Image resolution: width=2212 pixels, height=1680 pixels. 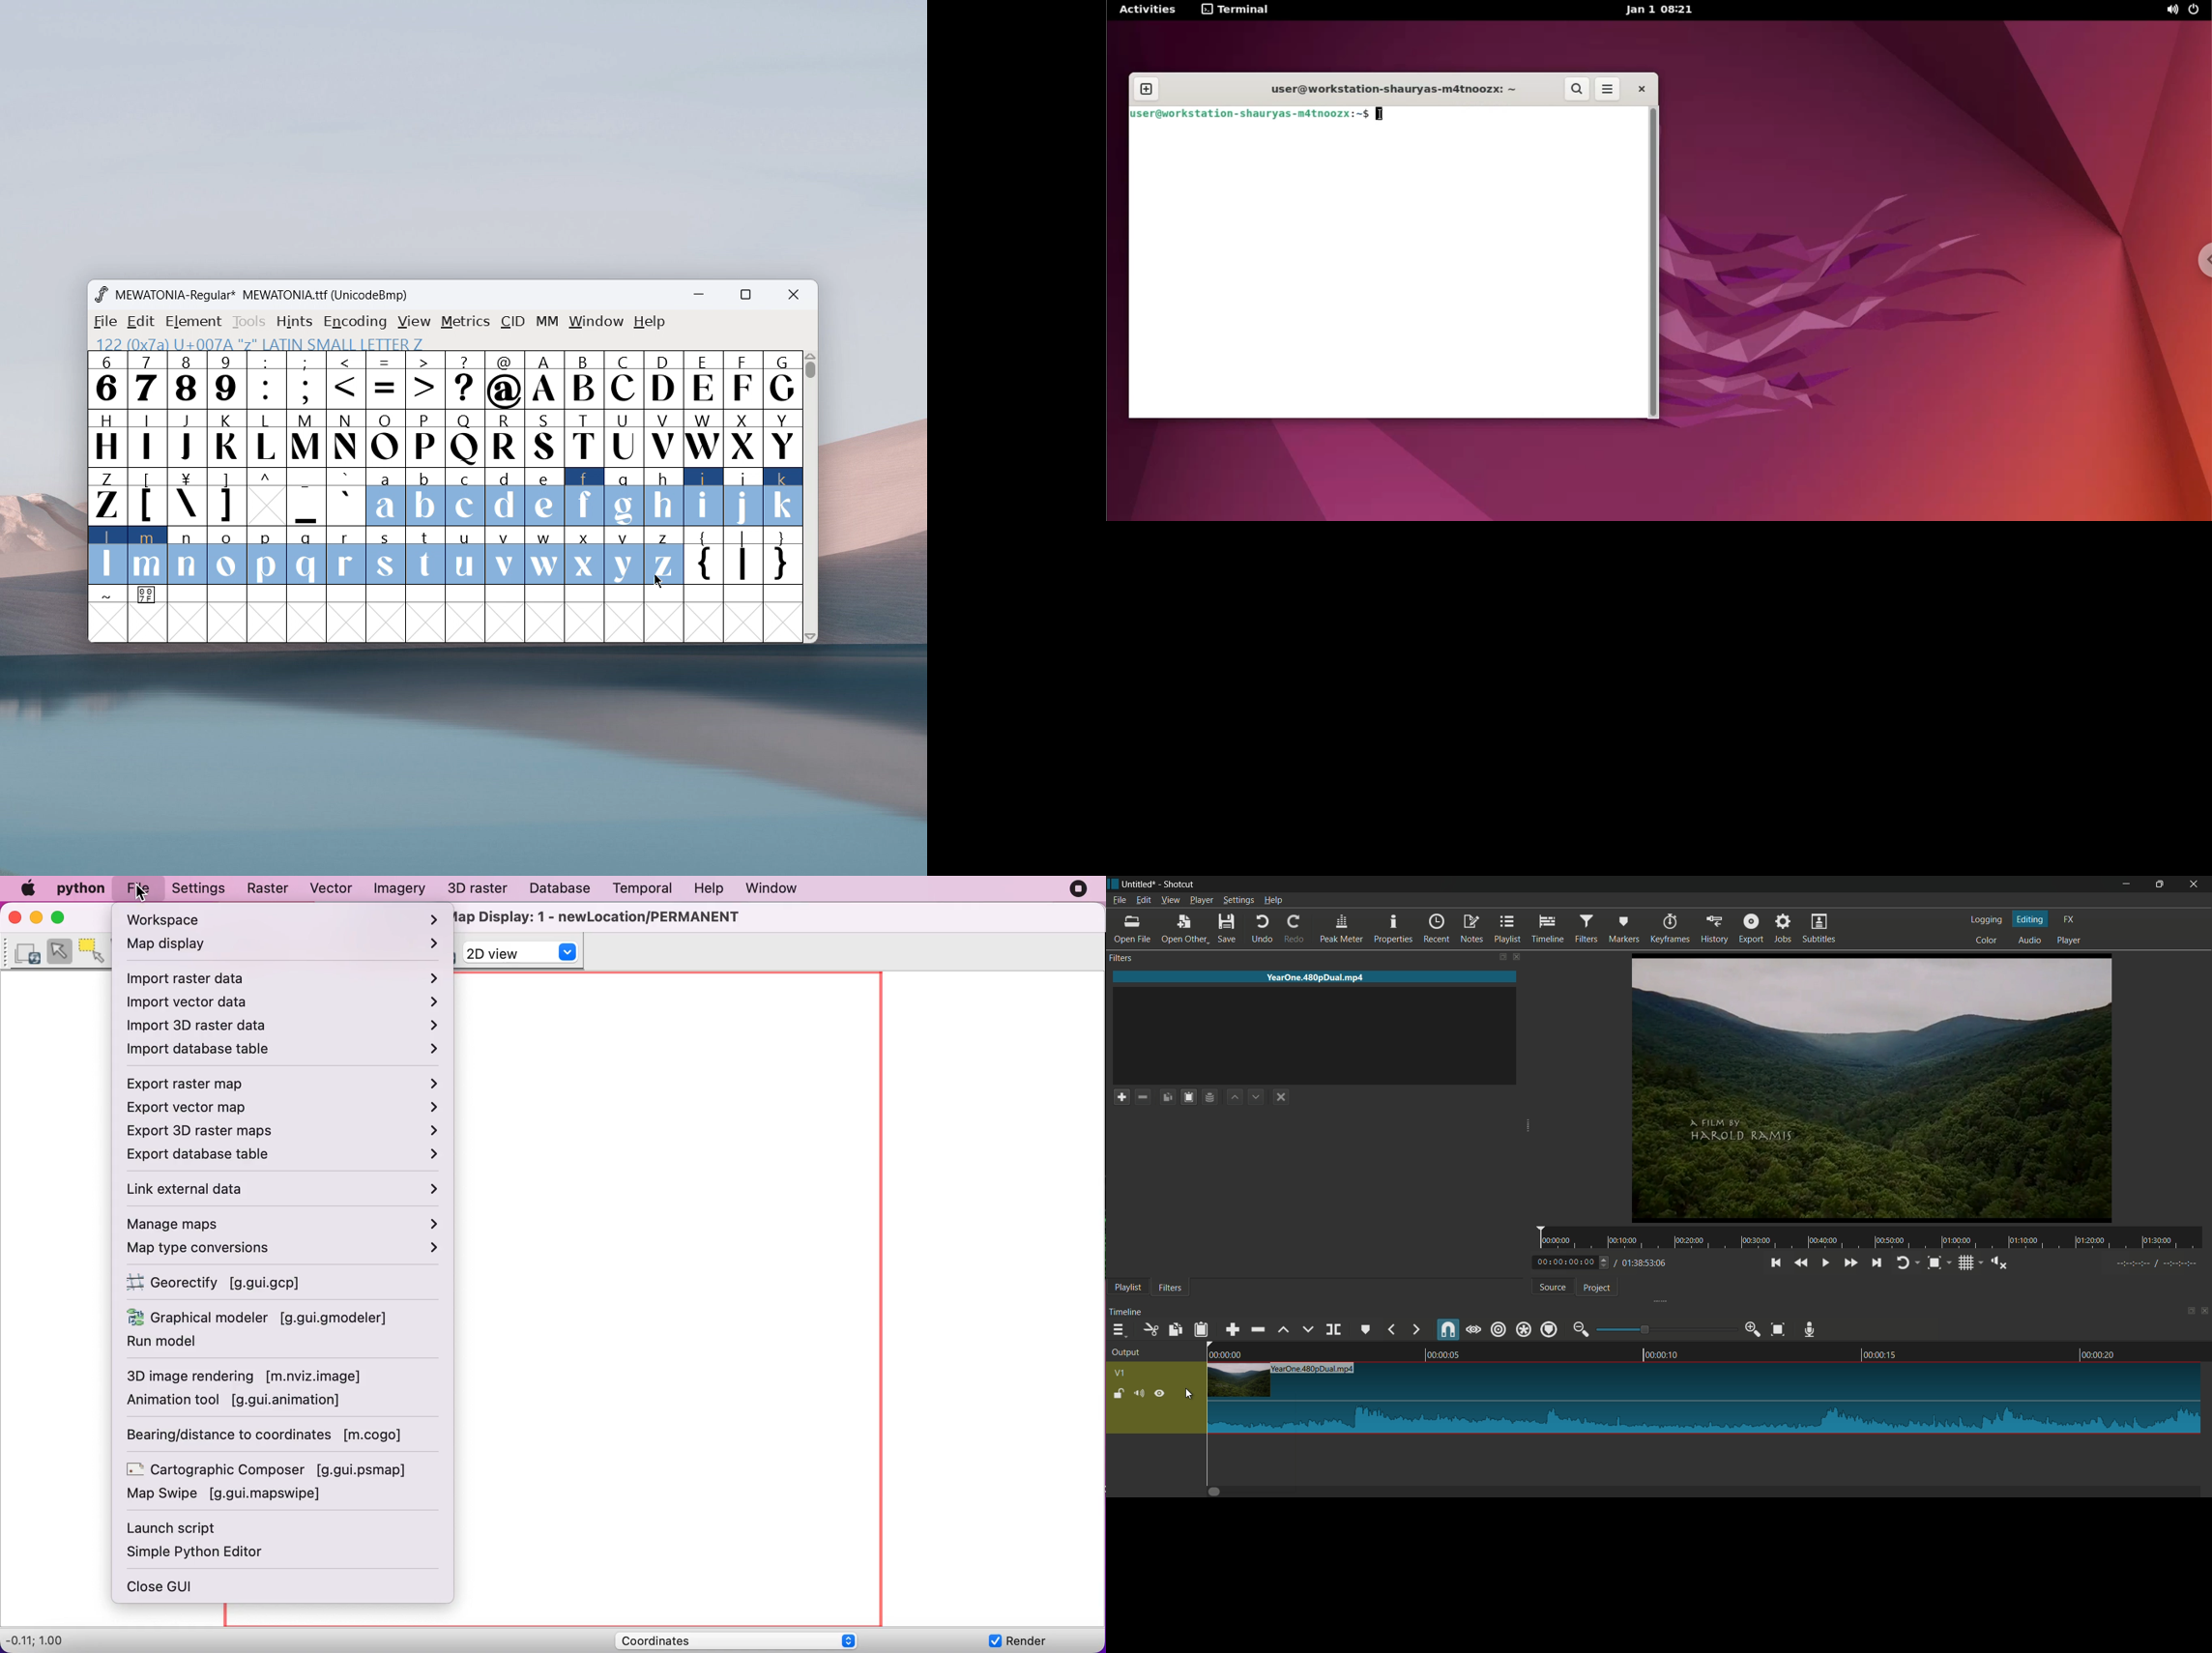 I want to click on peak meter, so click(x=1342, y=929).